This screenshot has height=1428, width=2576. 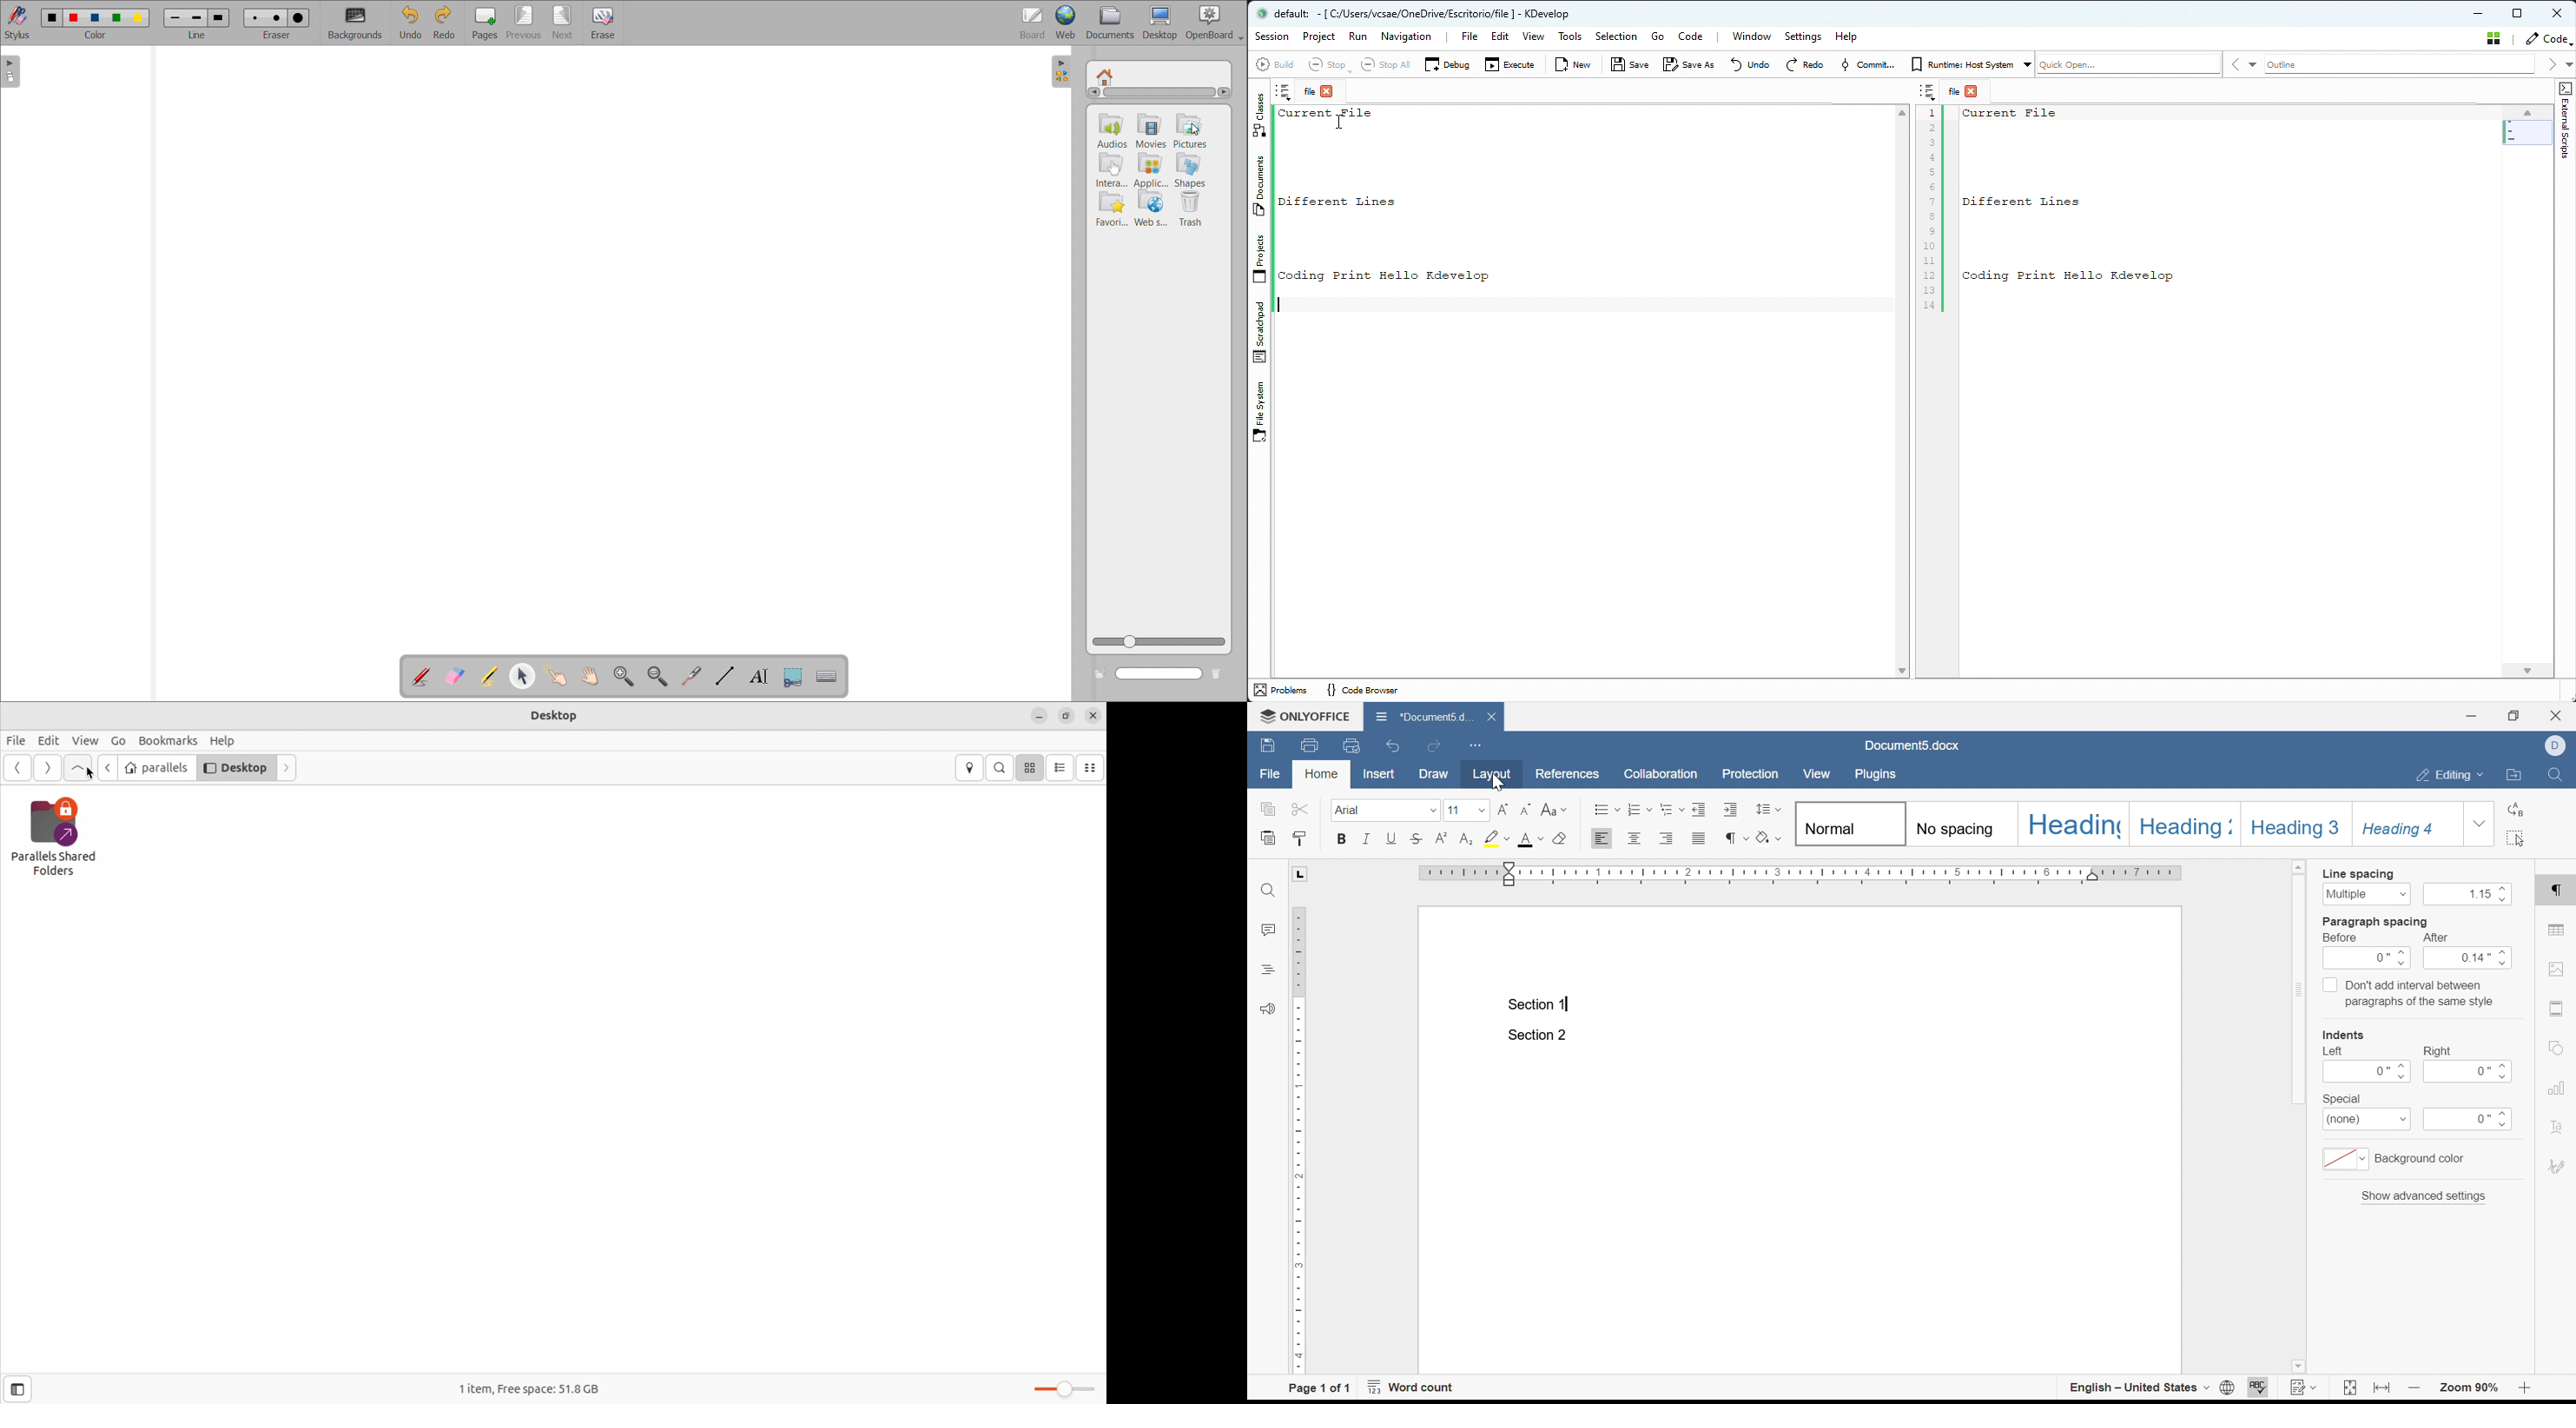 I want to click on editing, so click(x=2449, y=777).